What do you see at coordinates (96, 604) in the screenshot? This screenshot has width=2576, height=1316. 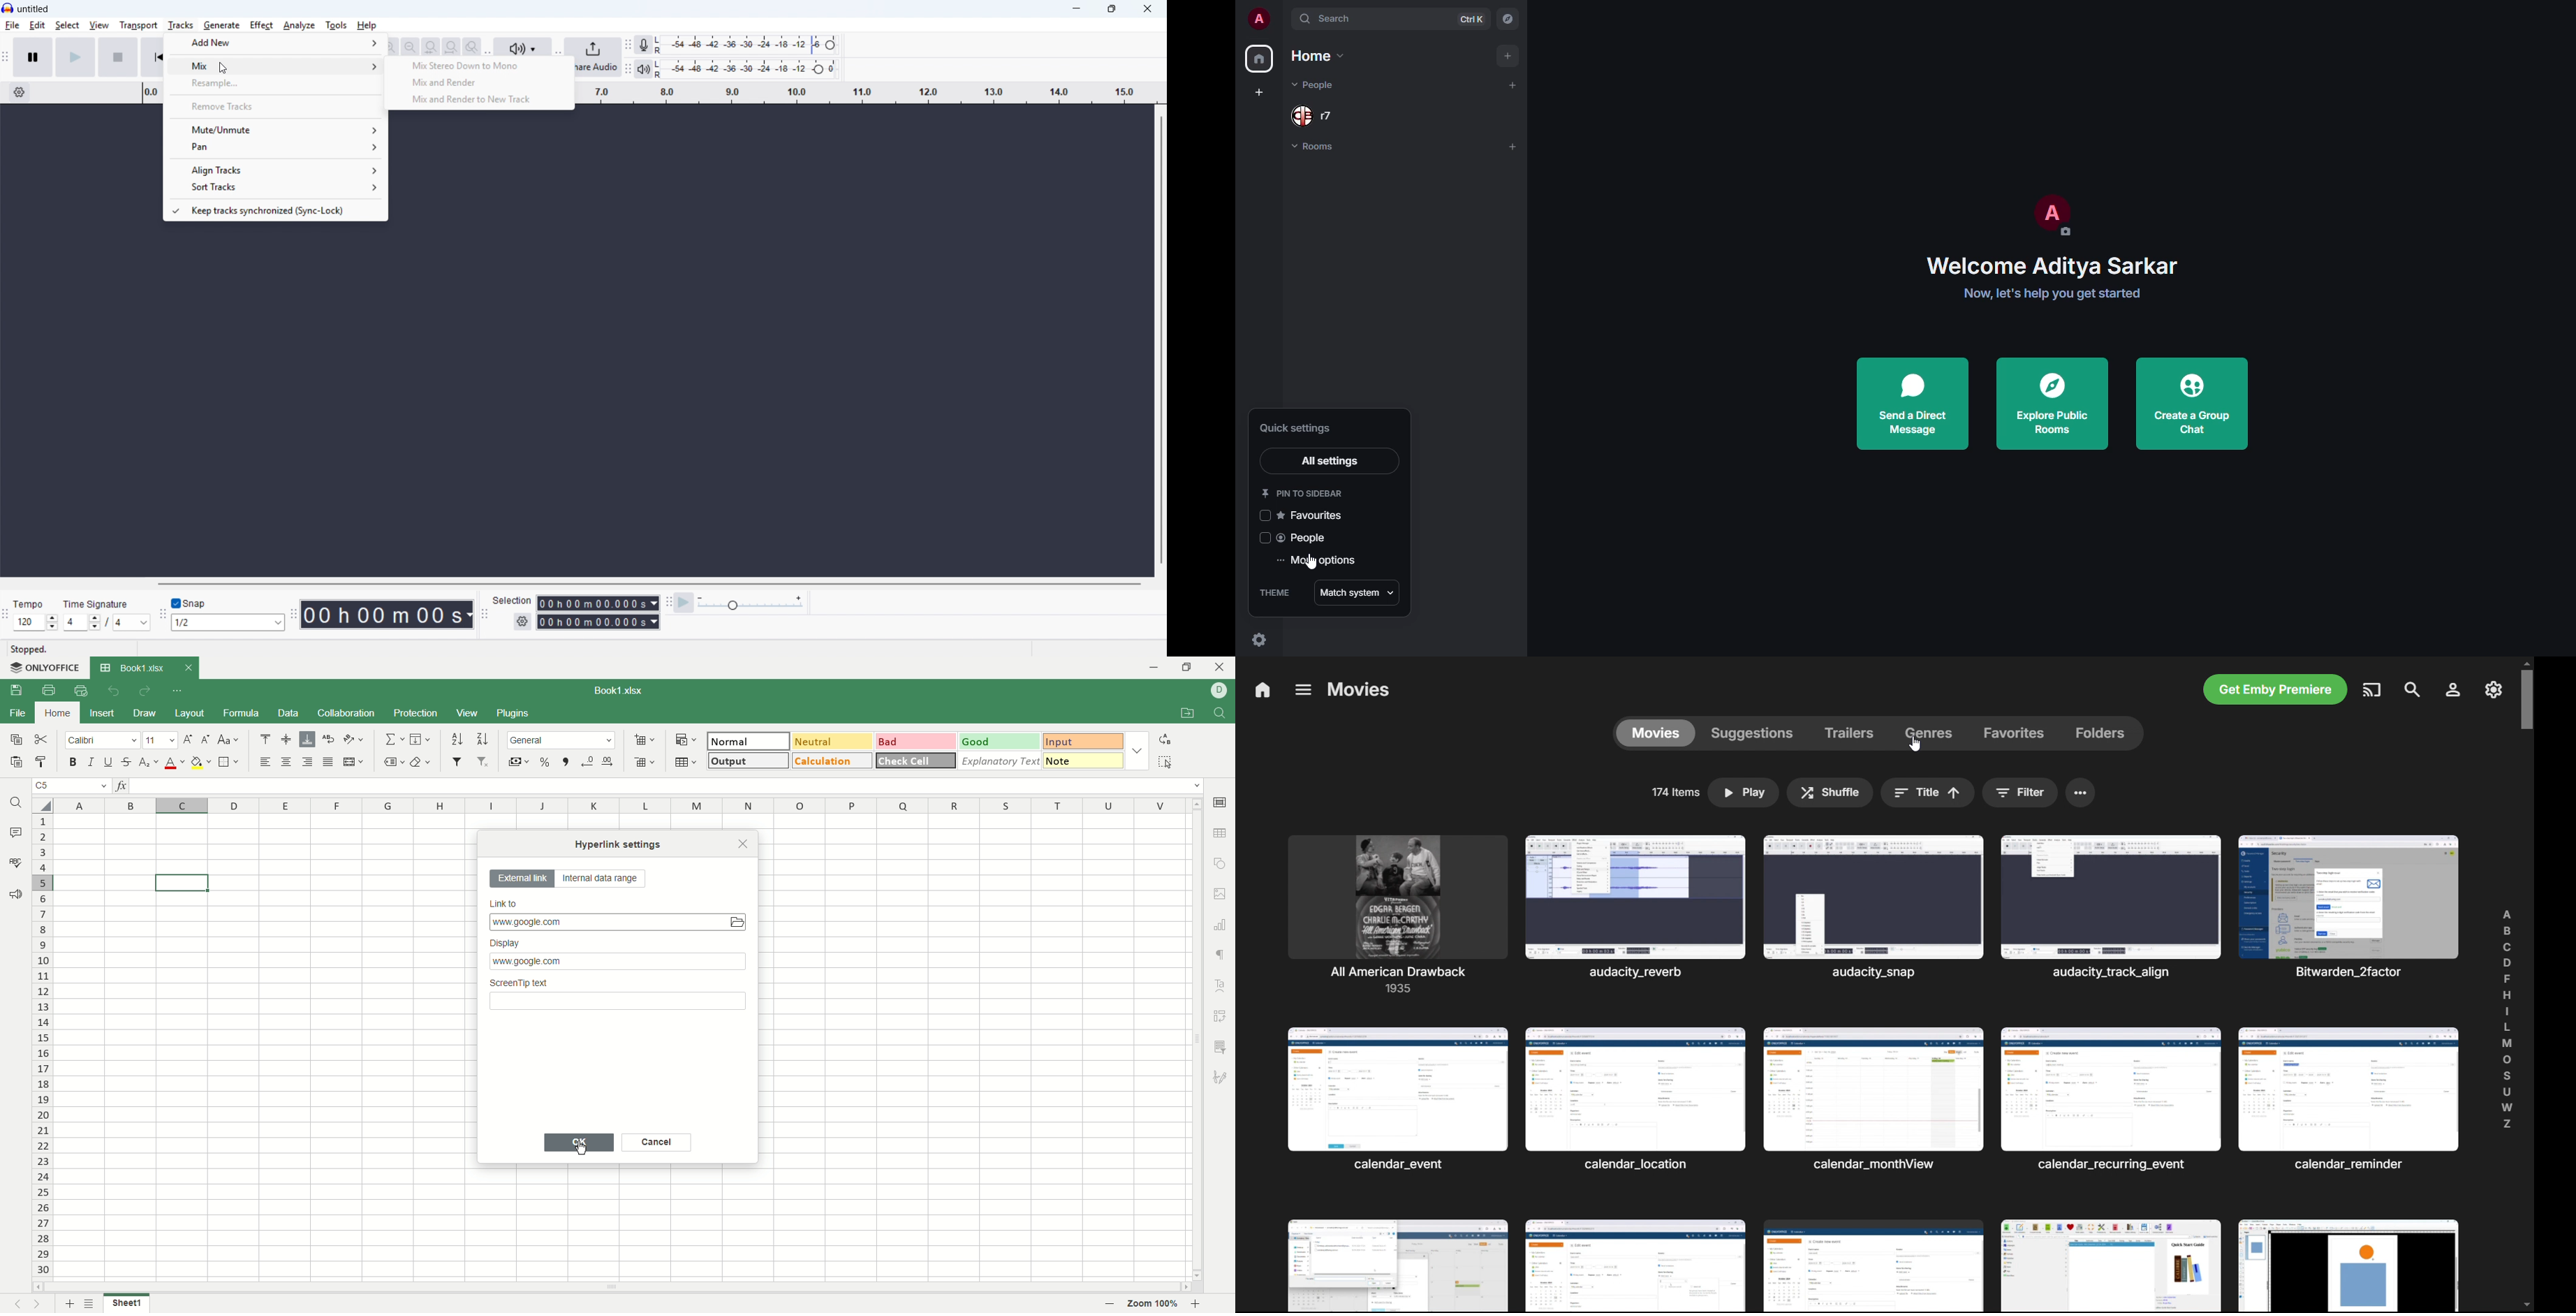 I see `time signature` at bounding box center [96, 604].